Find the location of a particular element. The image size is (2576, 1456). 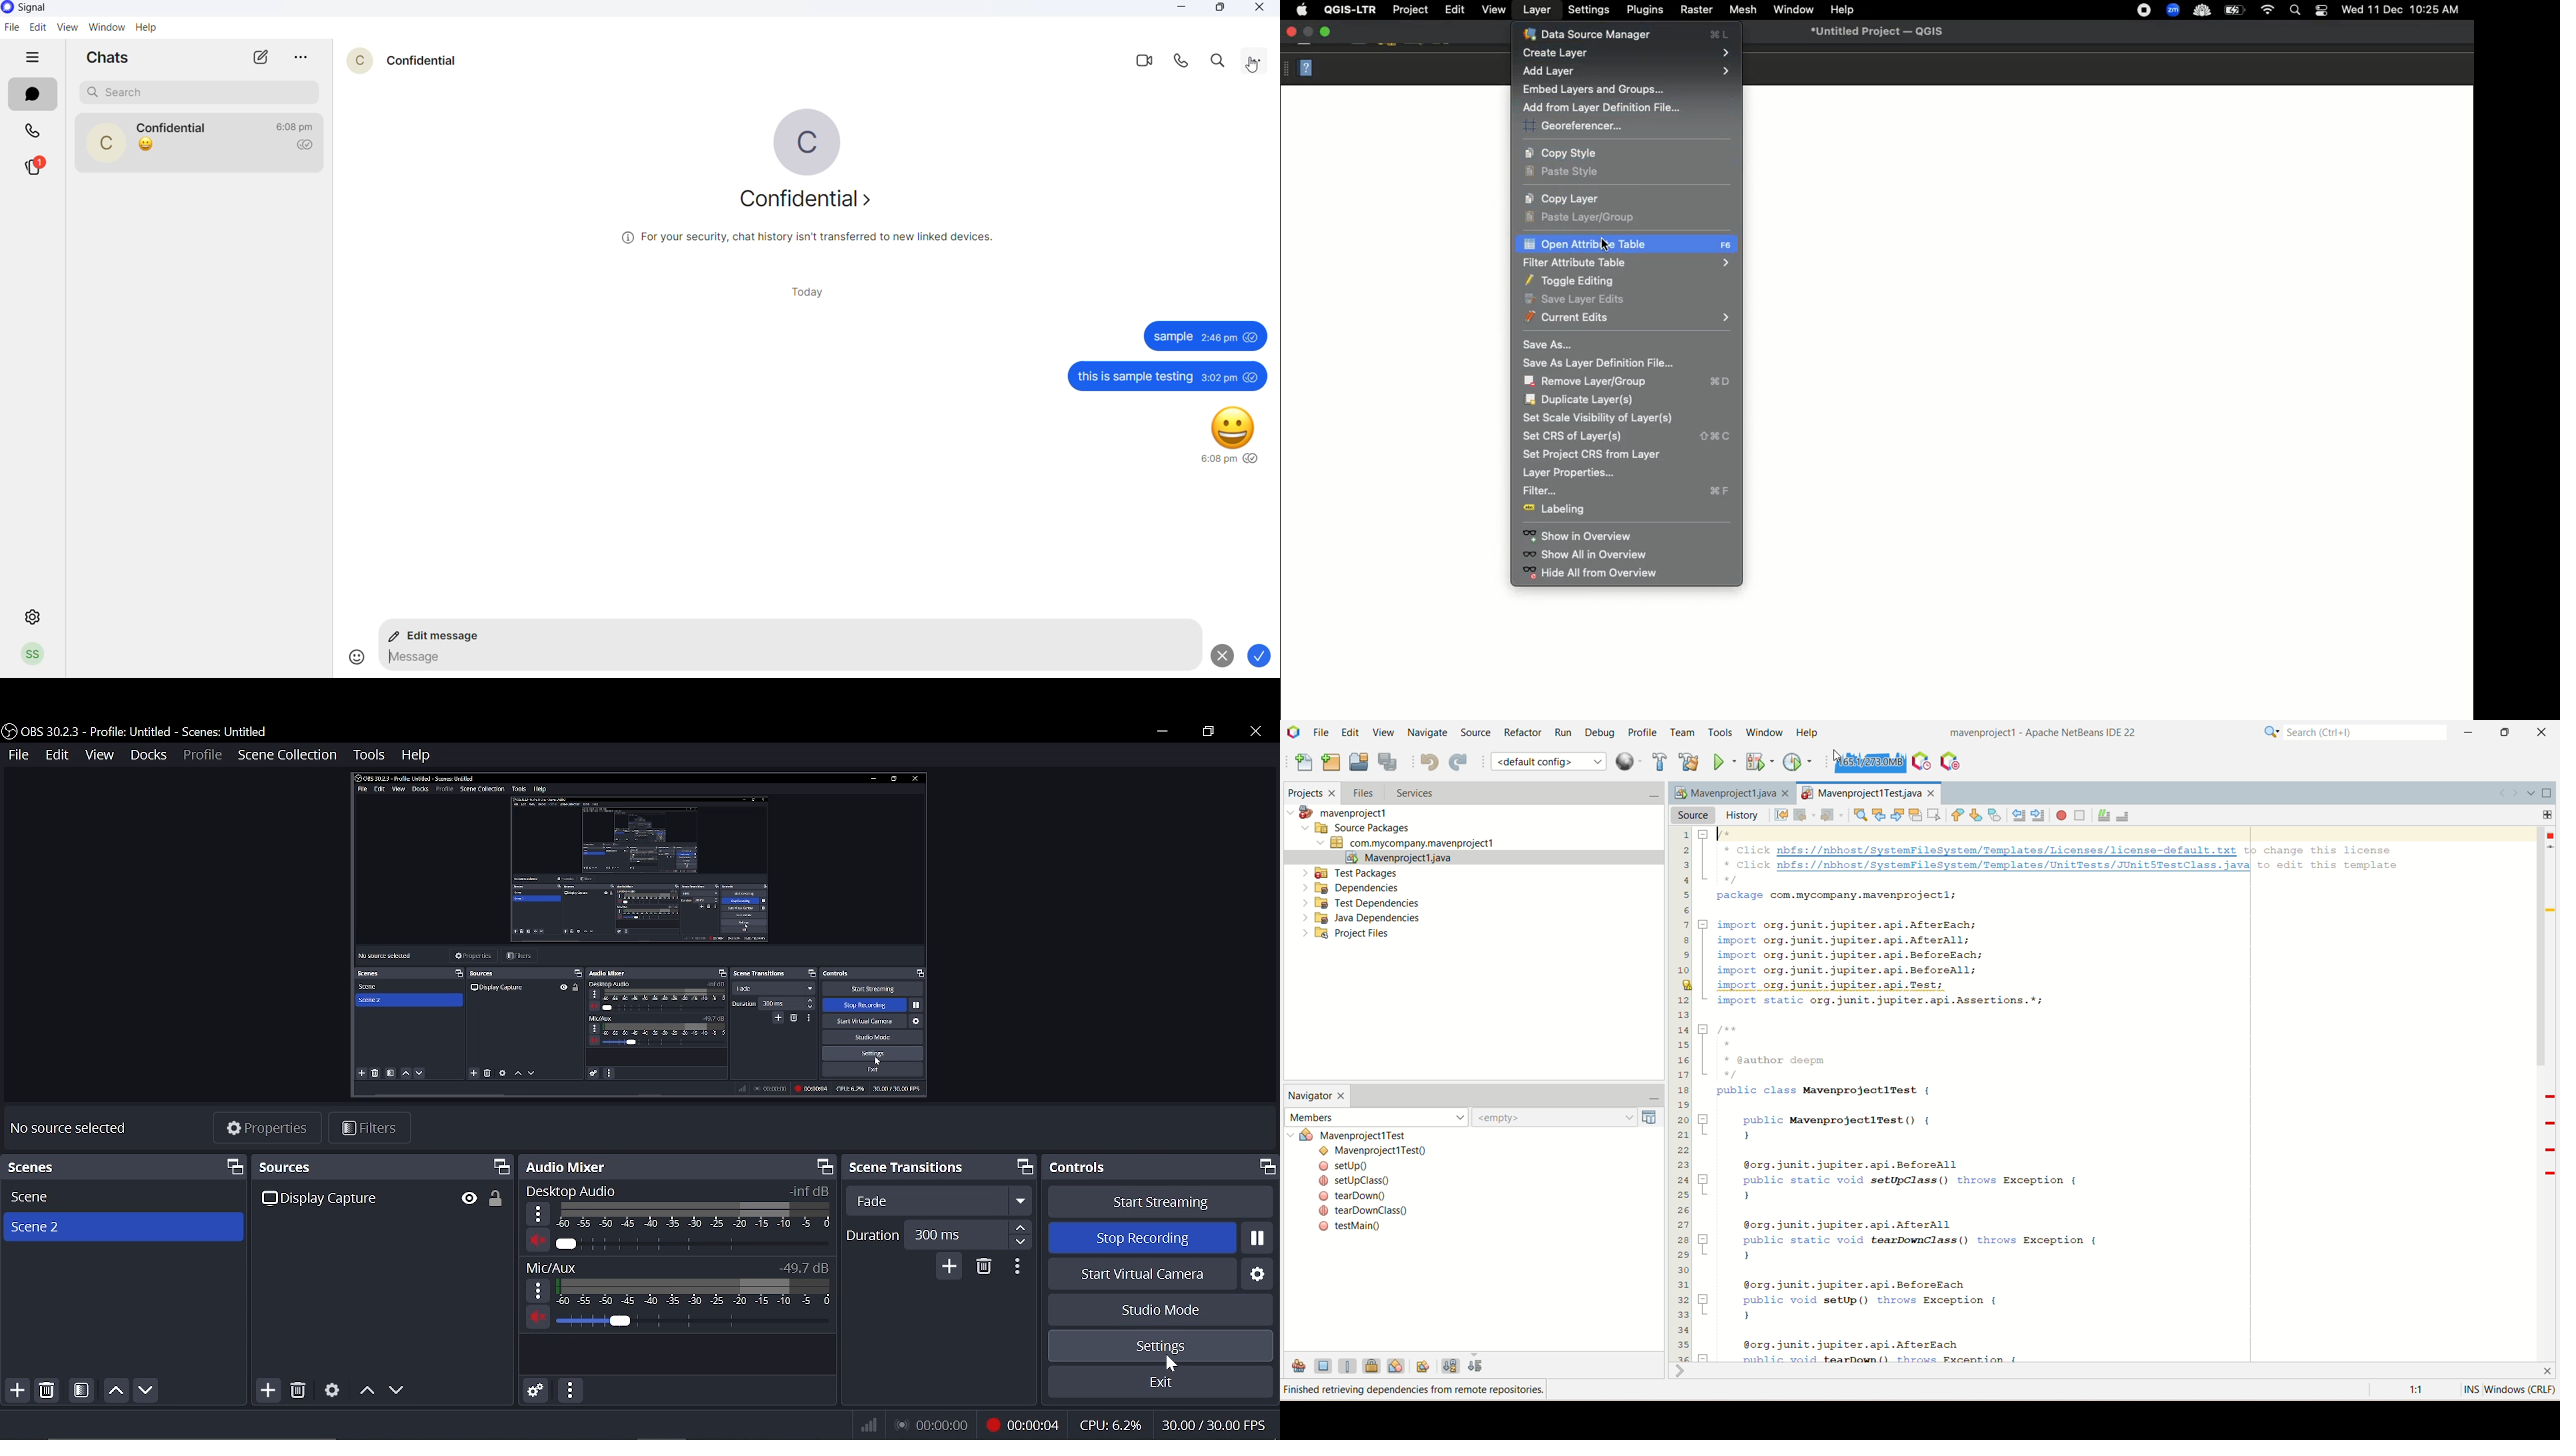

Save layer edits is located at coordinates (1574, 299).